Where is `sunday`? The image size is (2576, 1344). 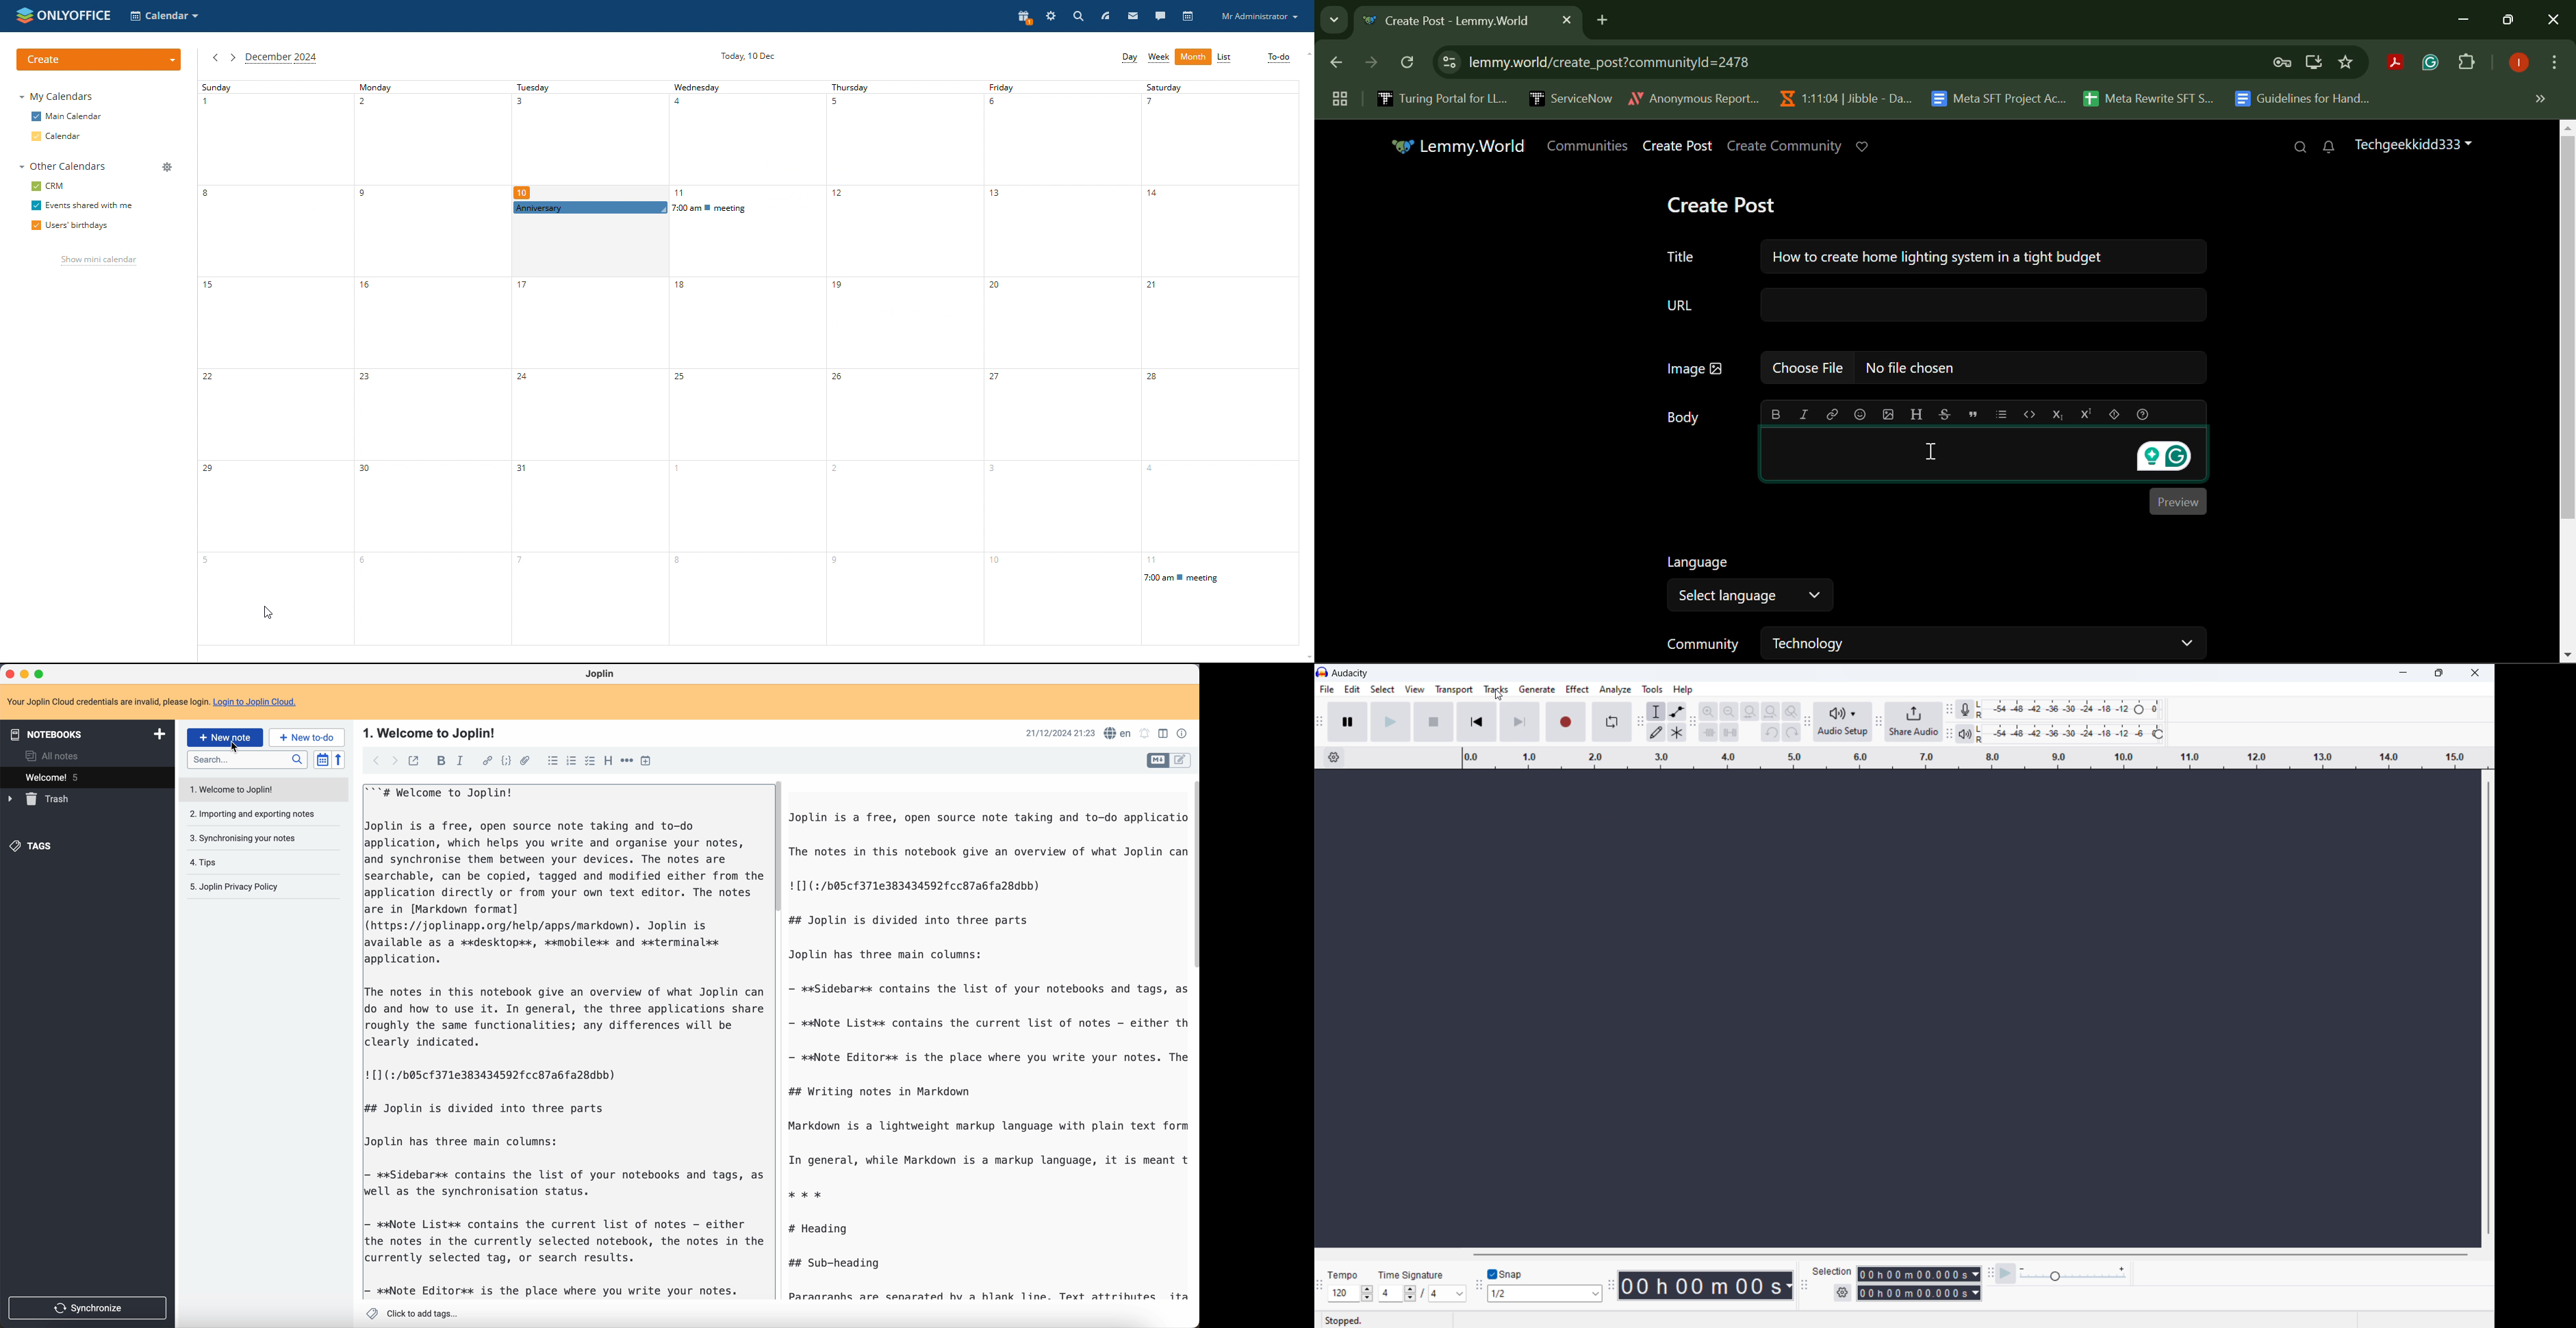 sunday is located at coordinates (272, 362).